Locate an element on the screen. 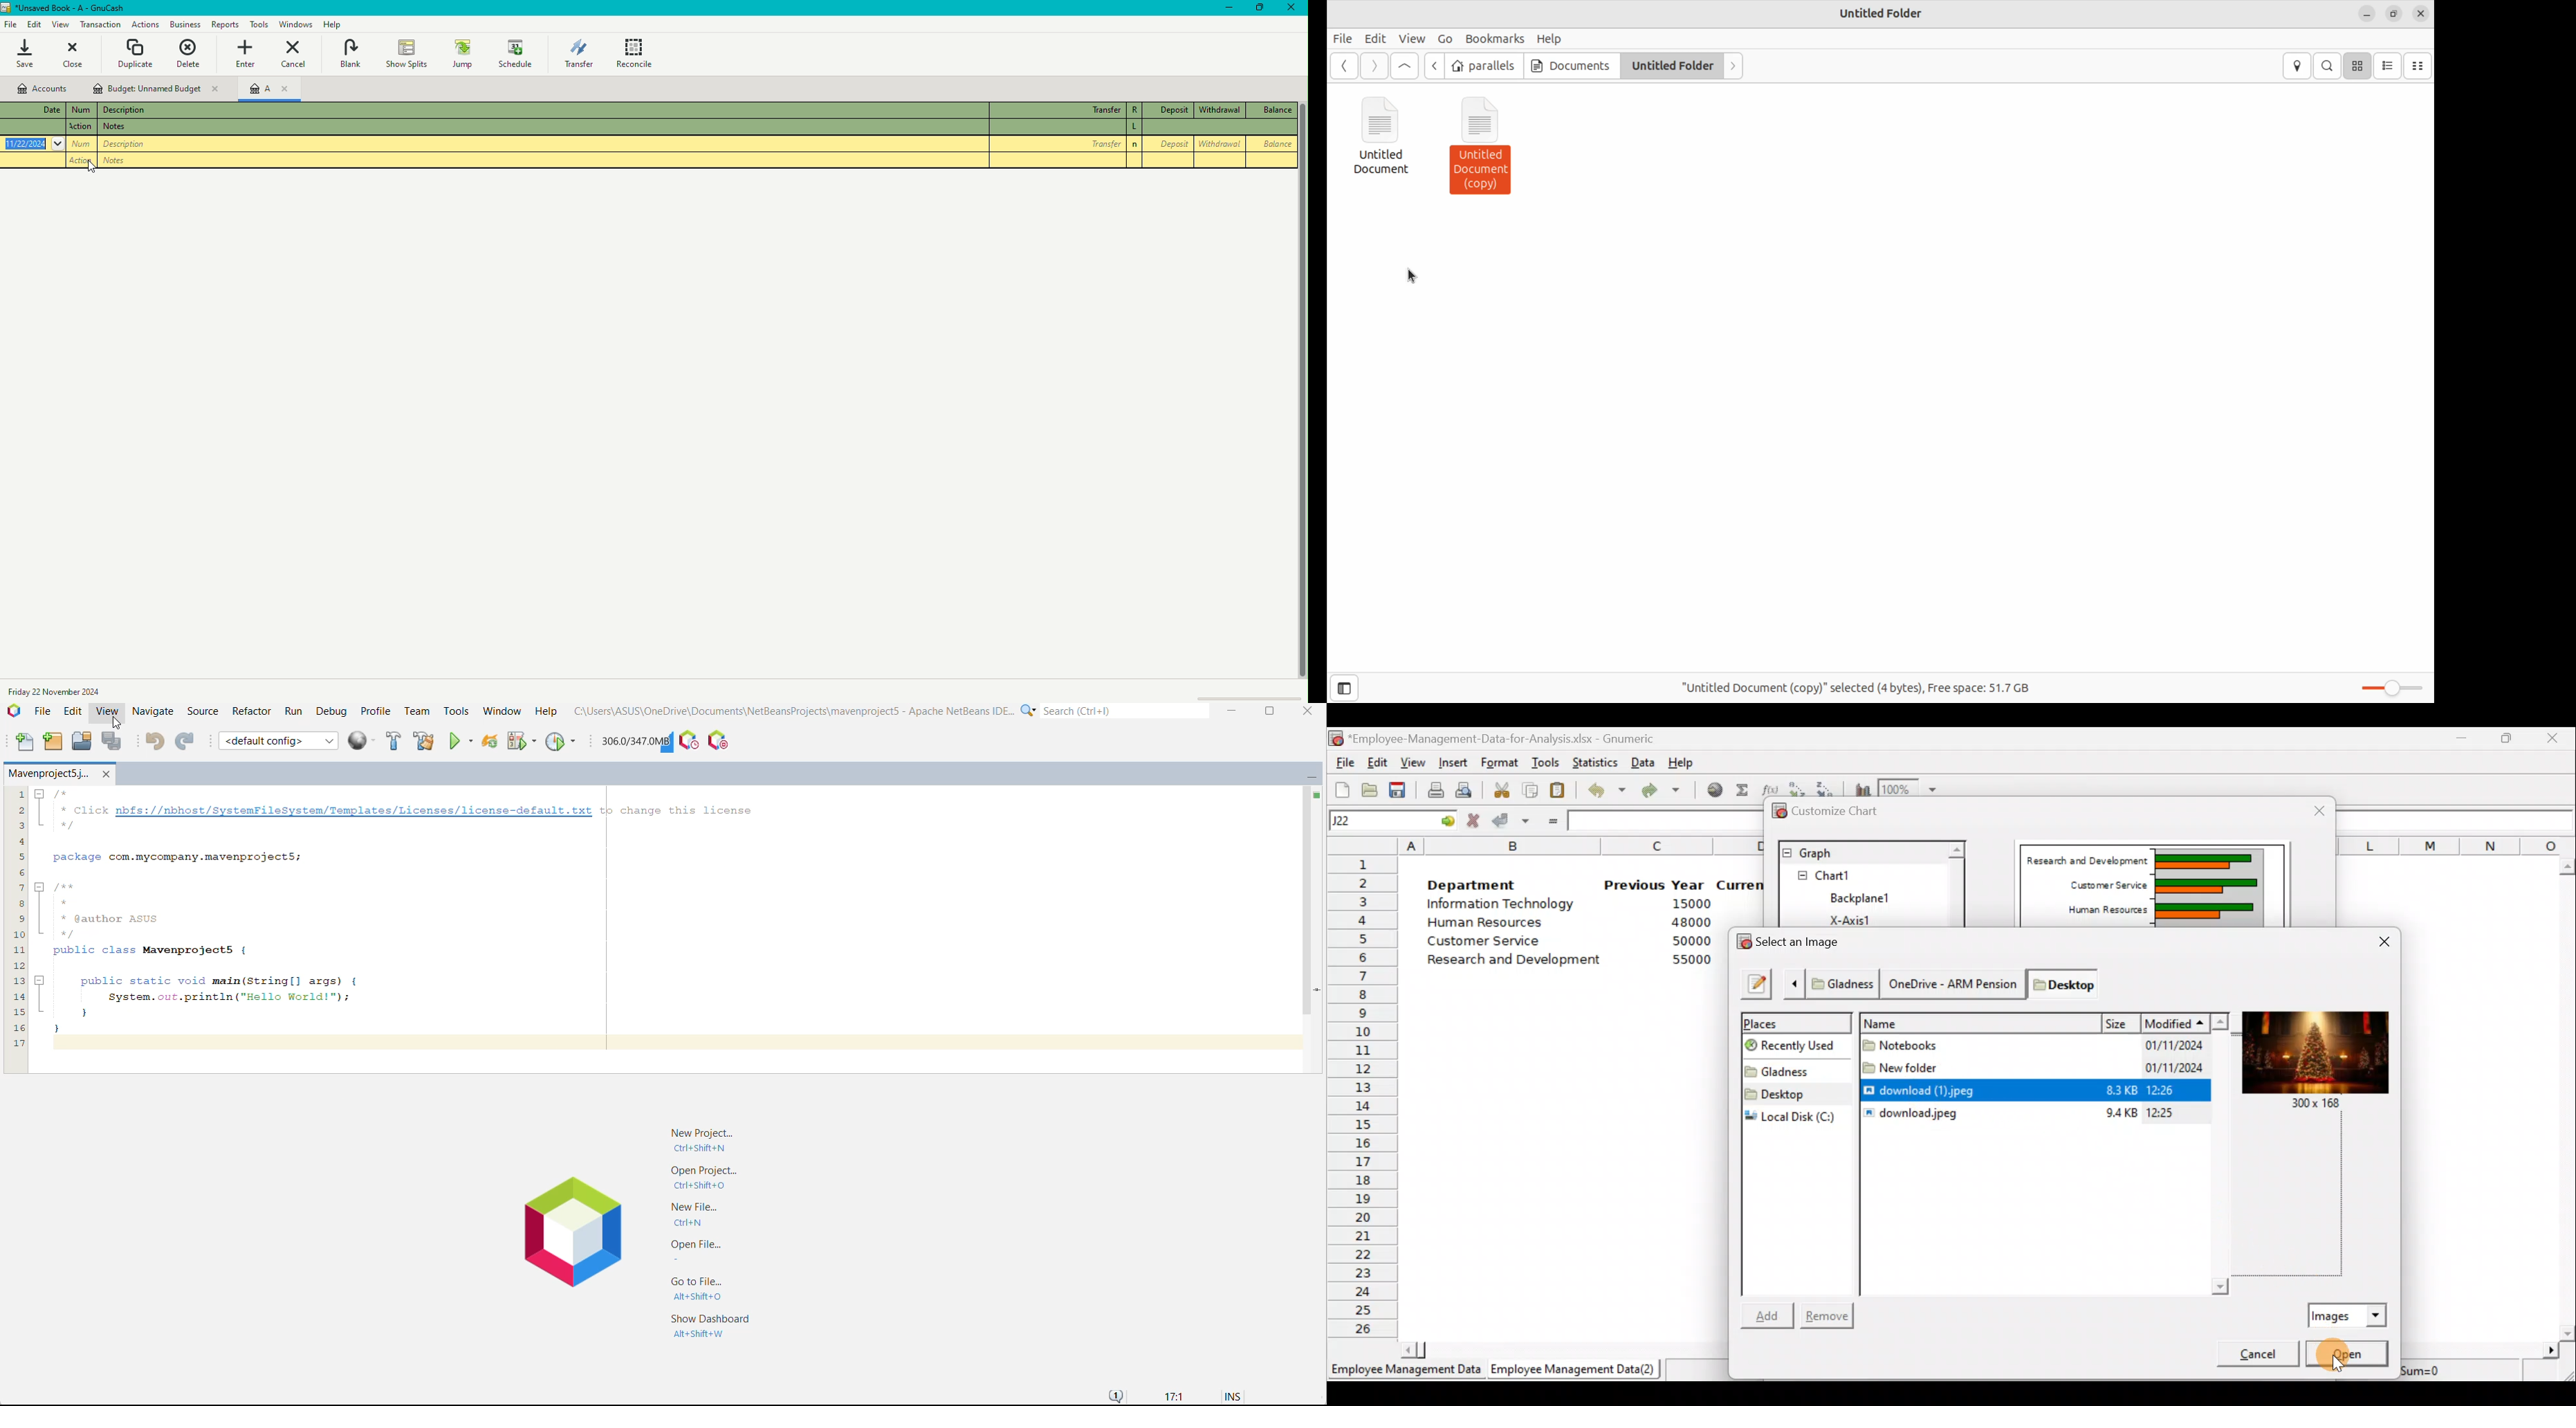 The width and height of the screenshot is (2576, 1428). Chart1 is located at coordinates (1845, 875).